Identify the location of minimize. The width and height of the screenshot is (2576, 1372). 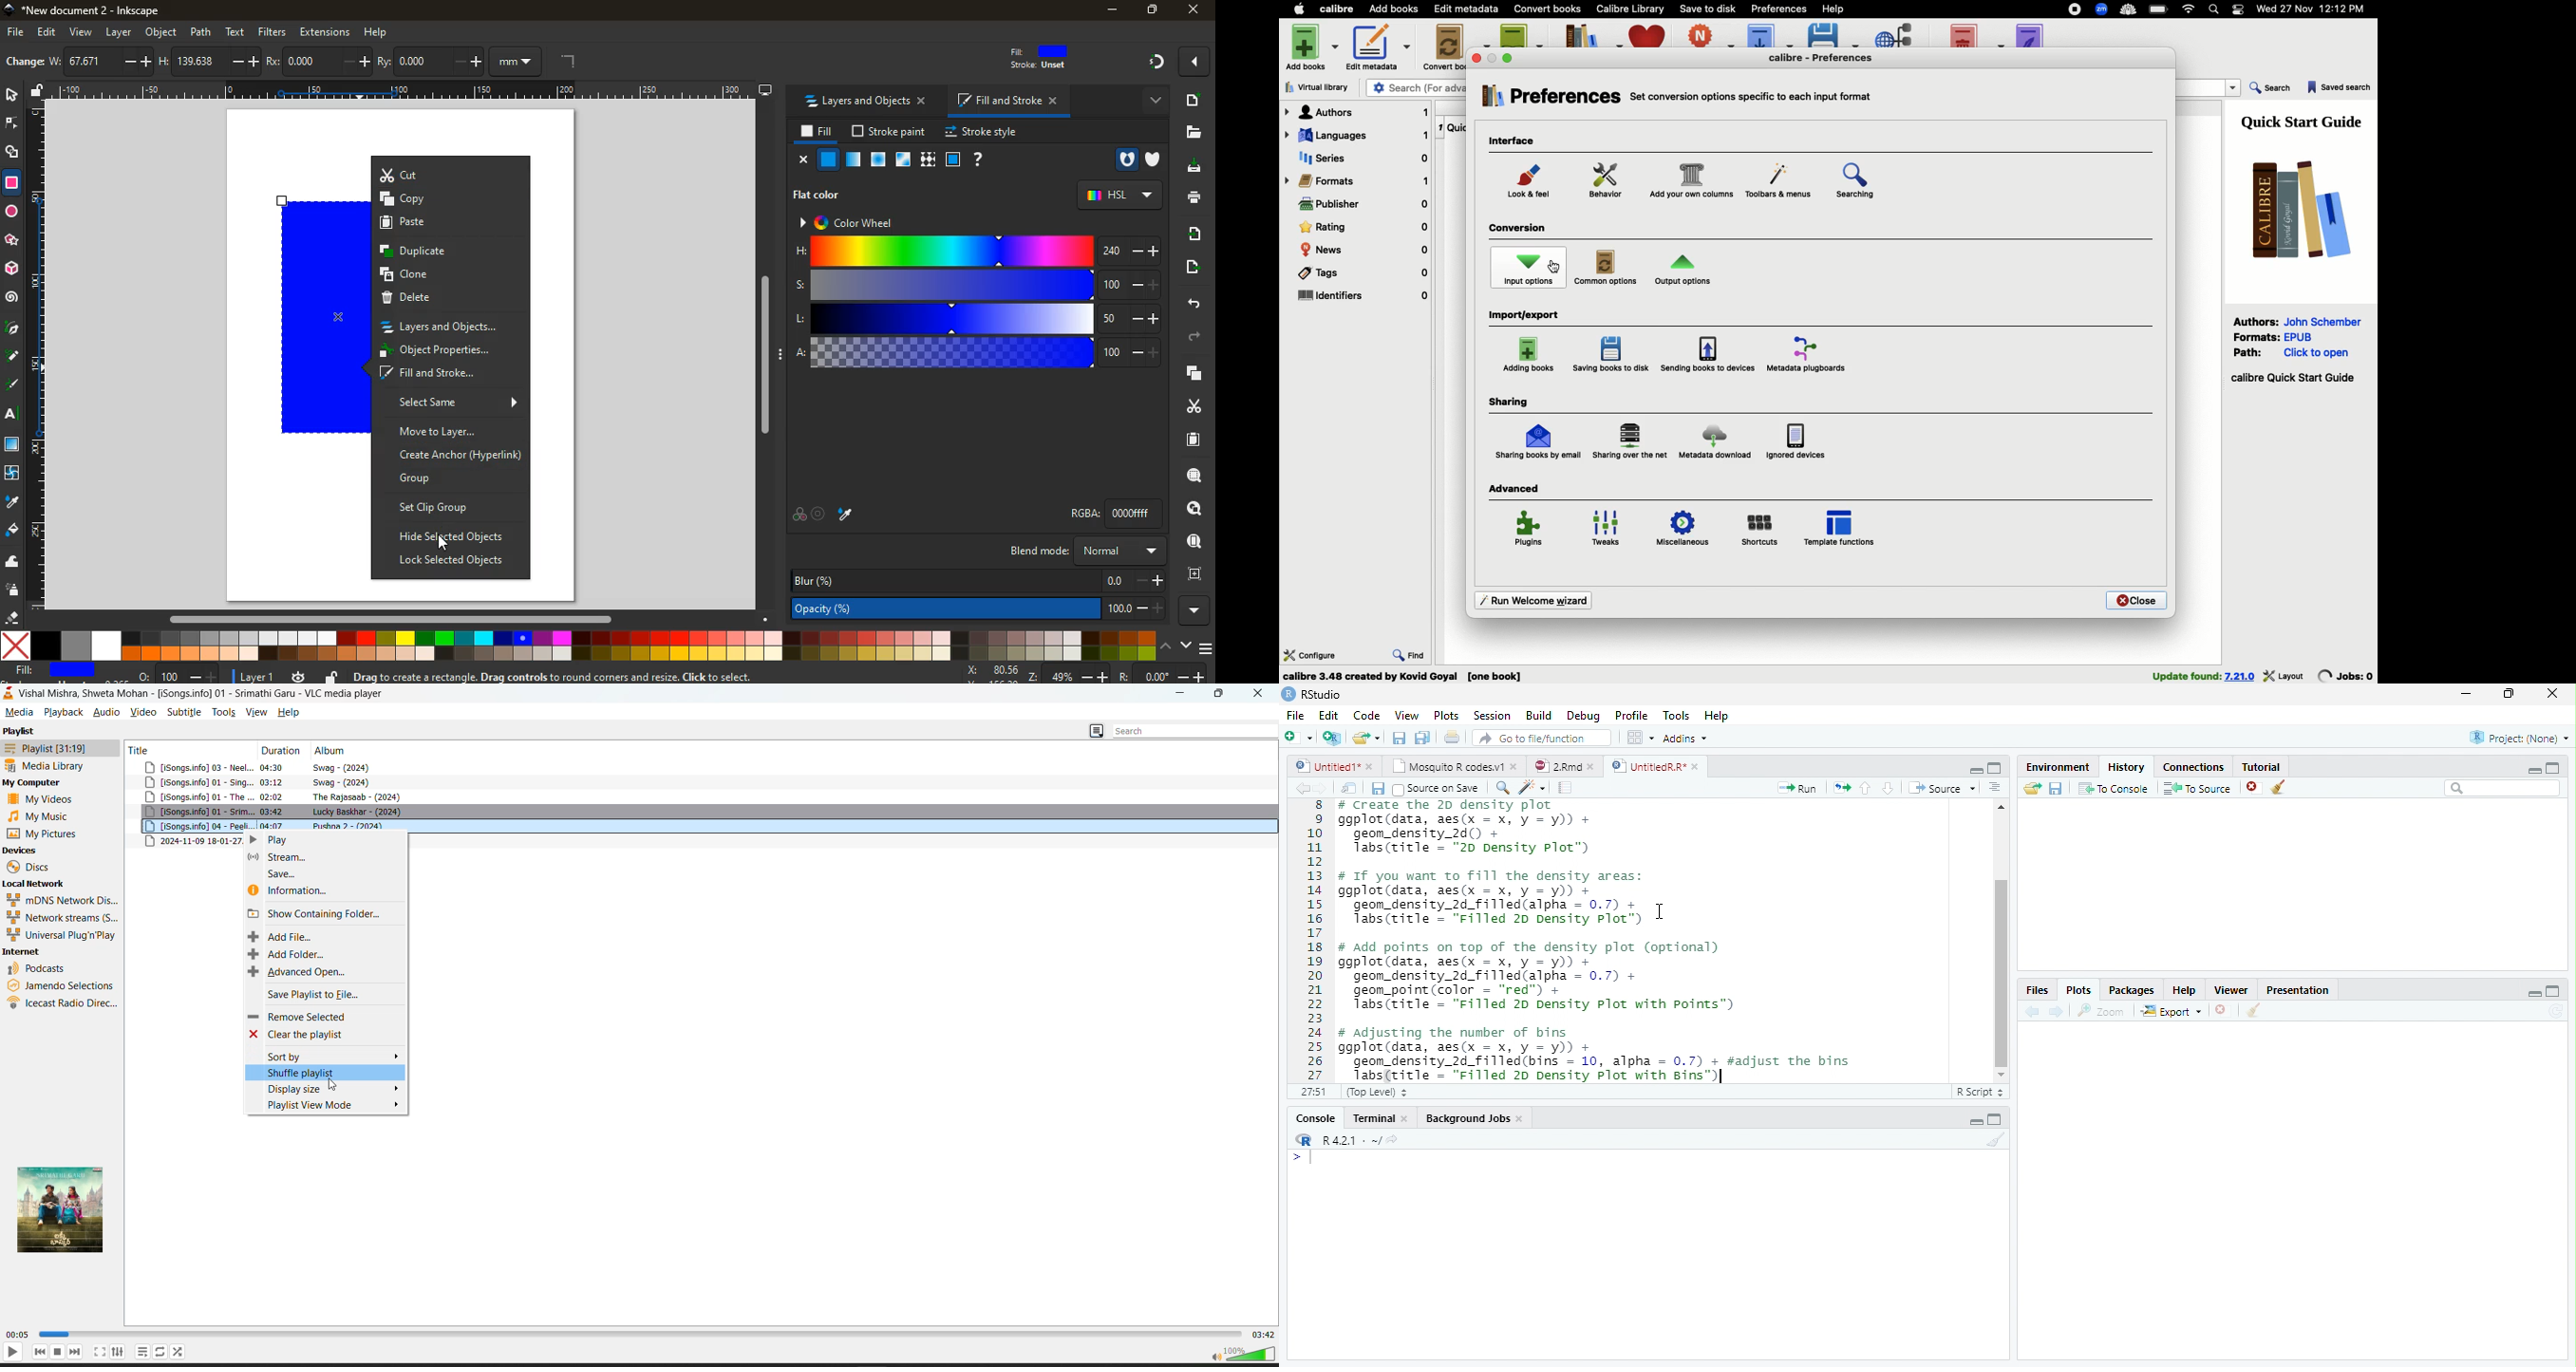
(1976, 1122).